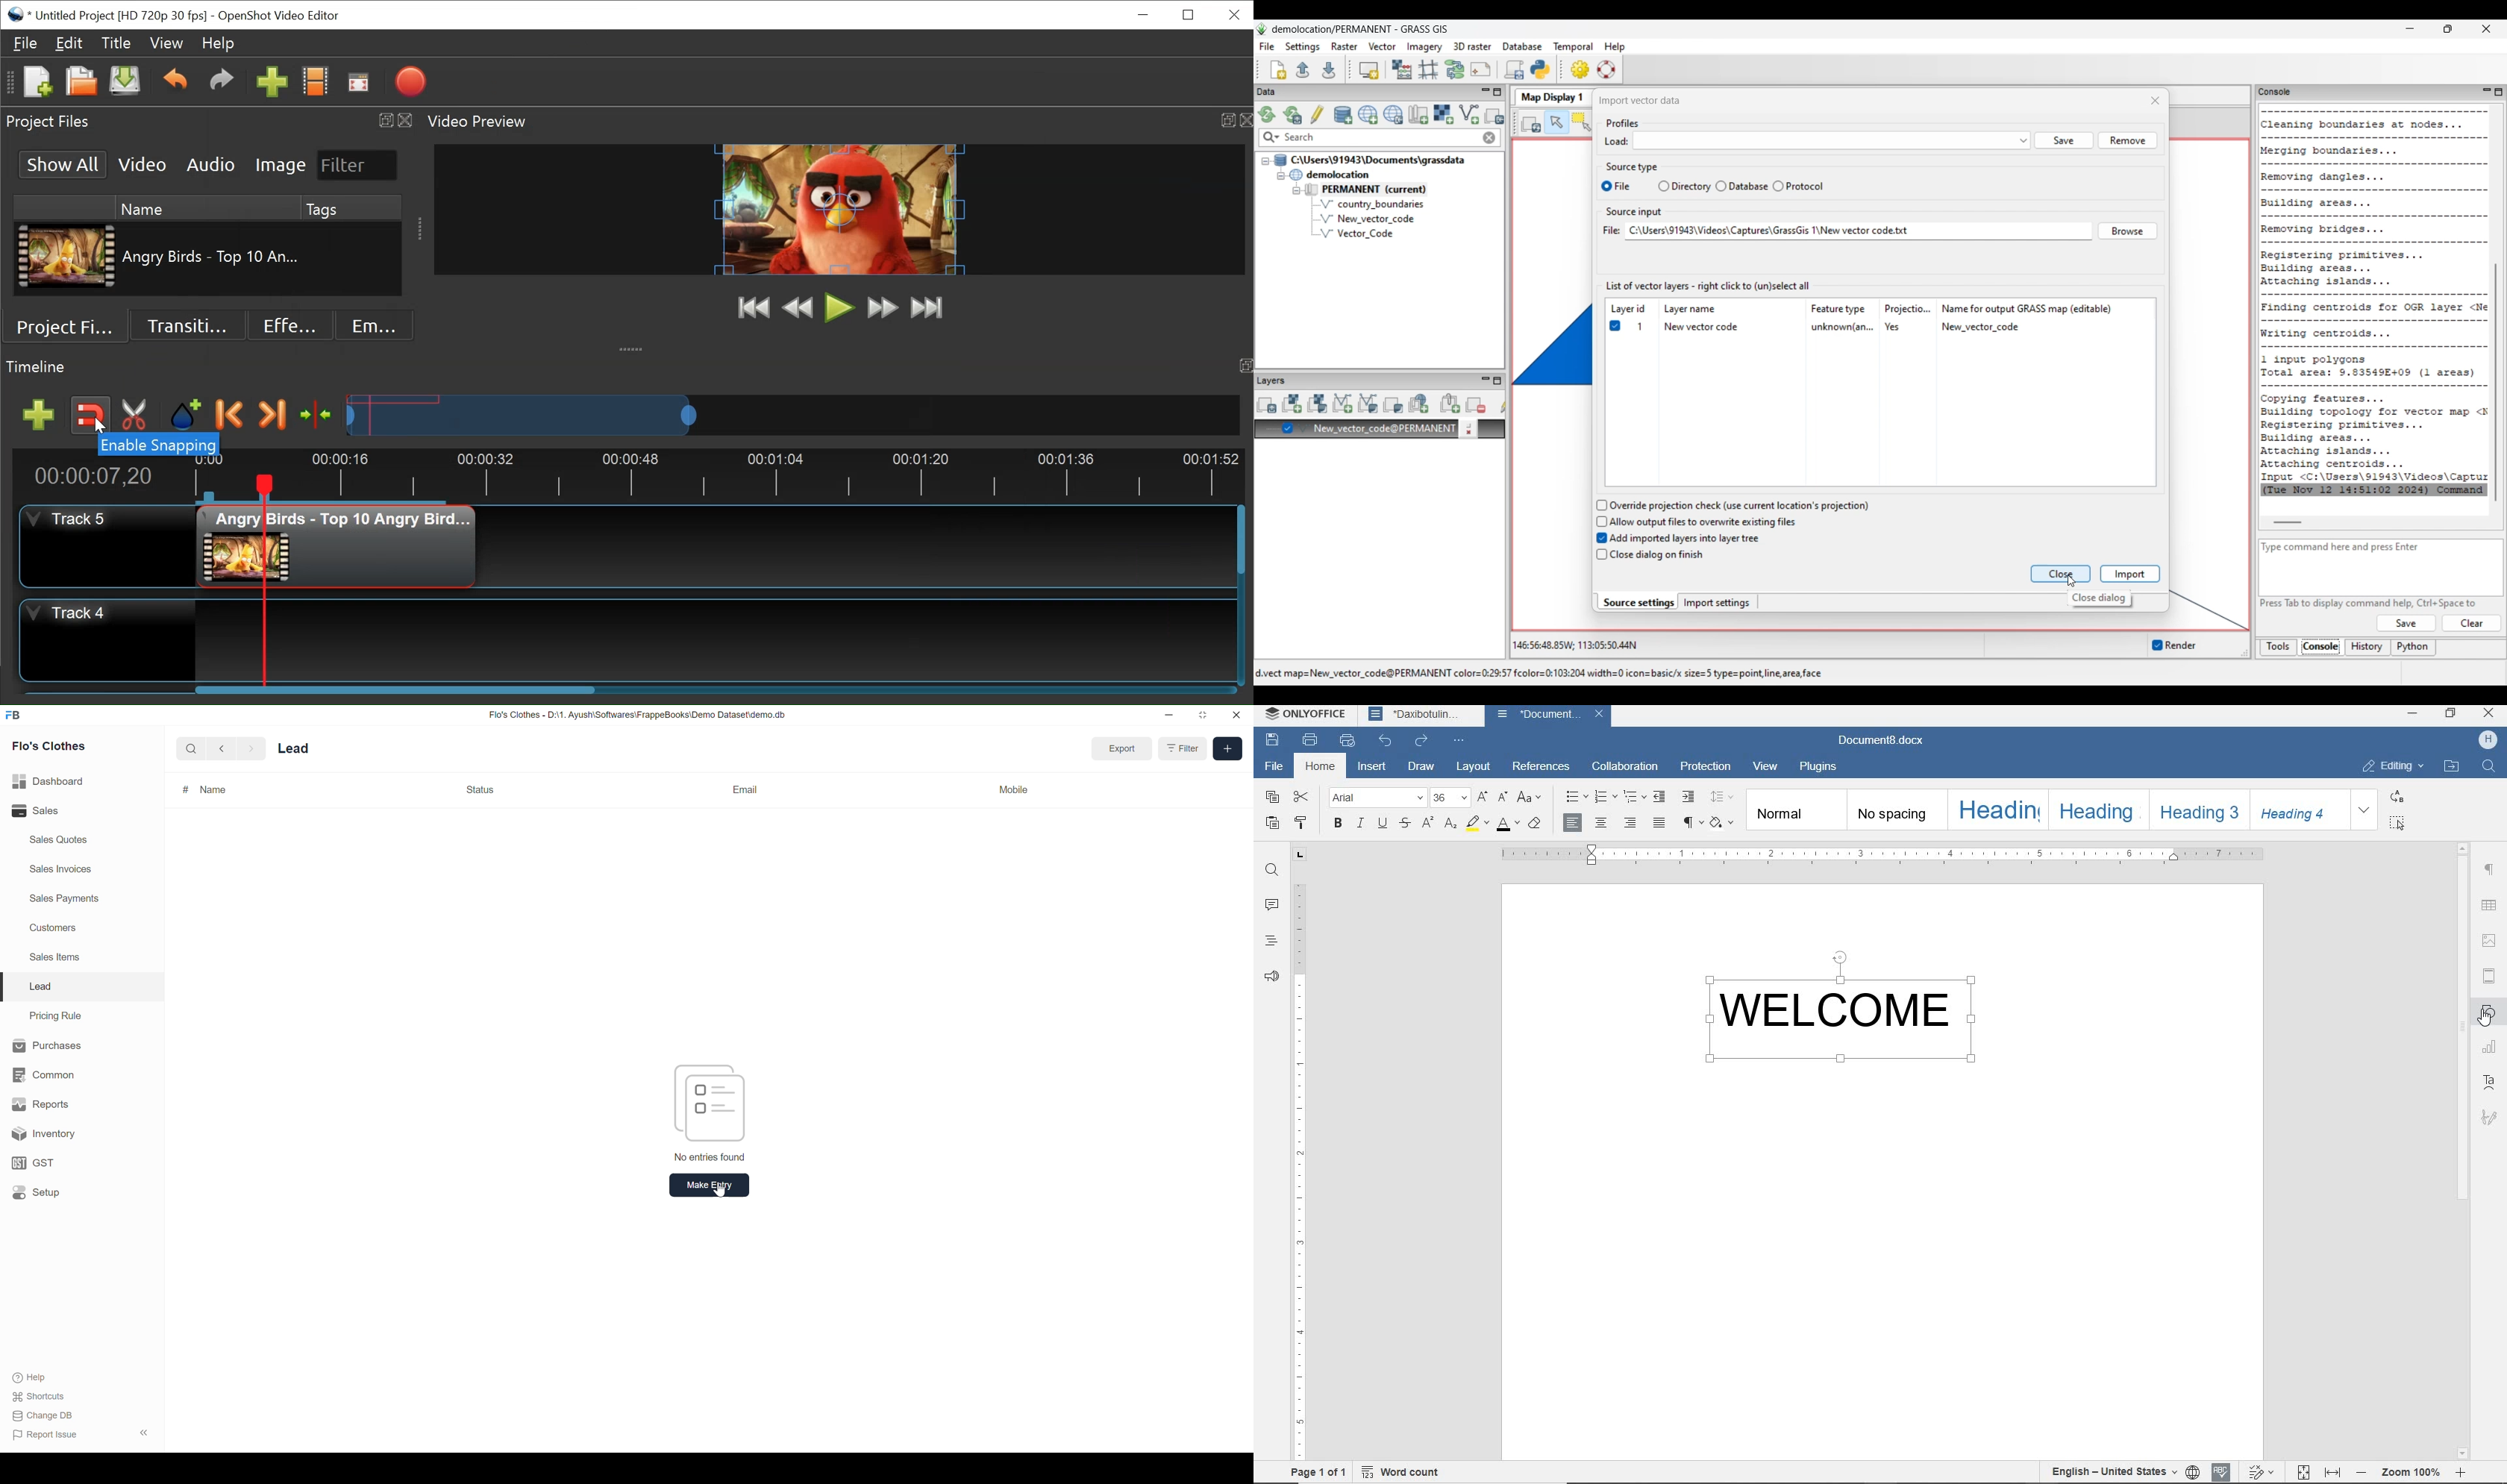  Describe the element at coordinates (1797, 809) in the screenshot. I see `NORMAL` at that location.